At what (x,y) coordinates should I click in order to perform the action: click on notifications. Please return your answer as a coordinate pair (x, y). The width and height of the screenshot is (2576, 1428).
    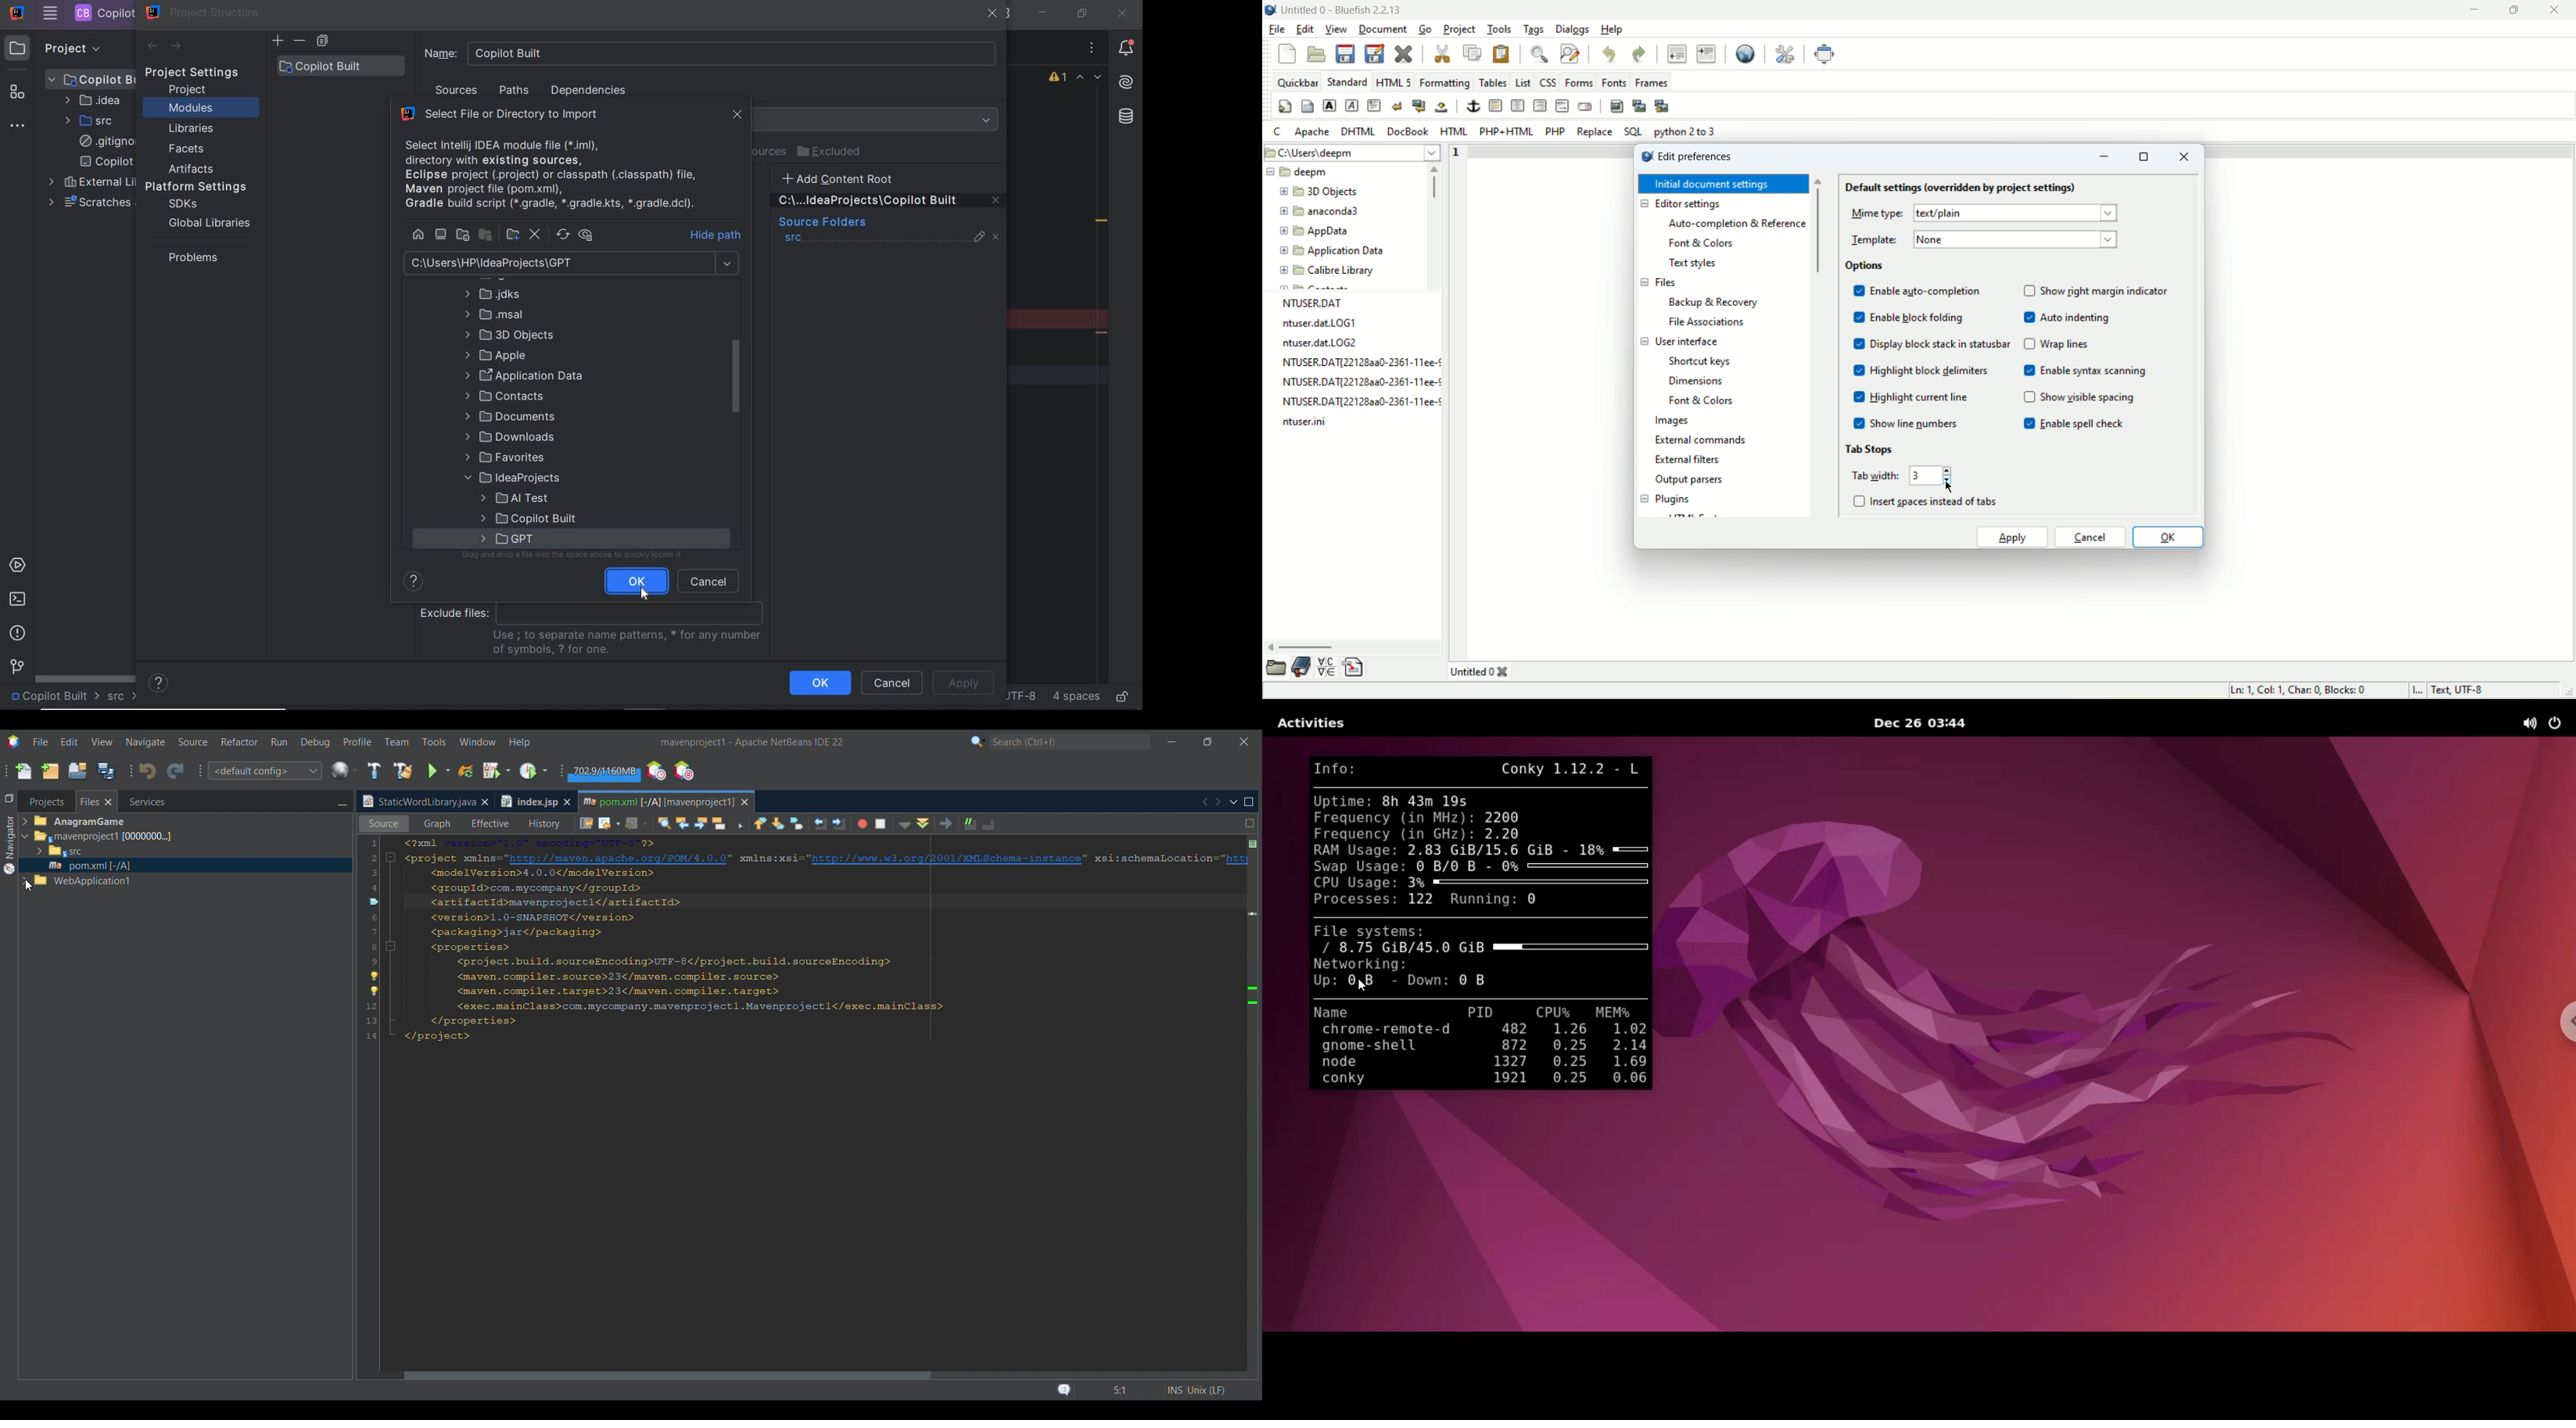
    Looking at the image, I should click on (1126, 50).